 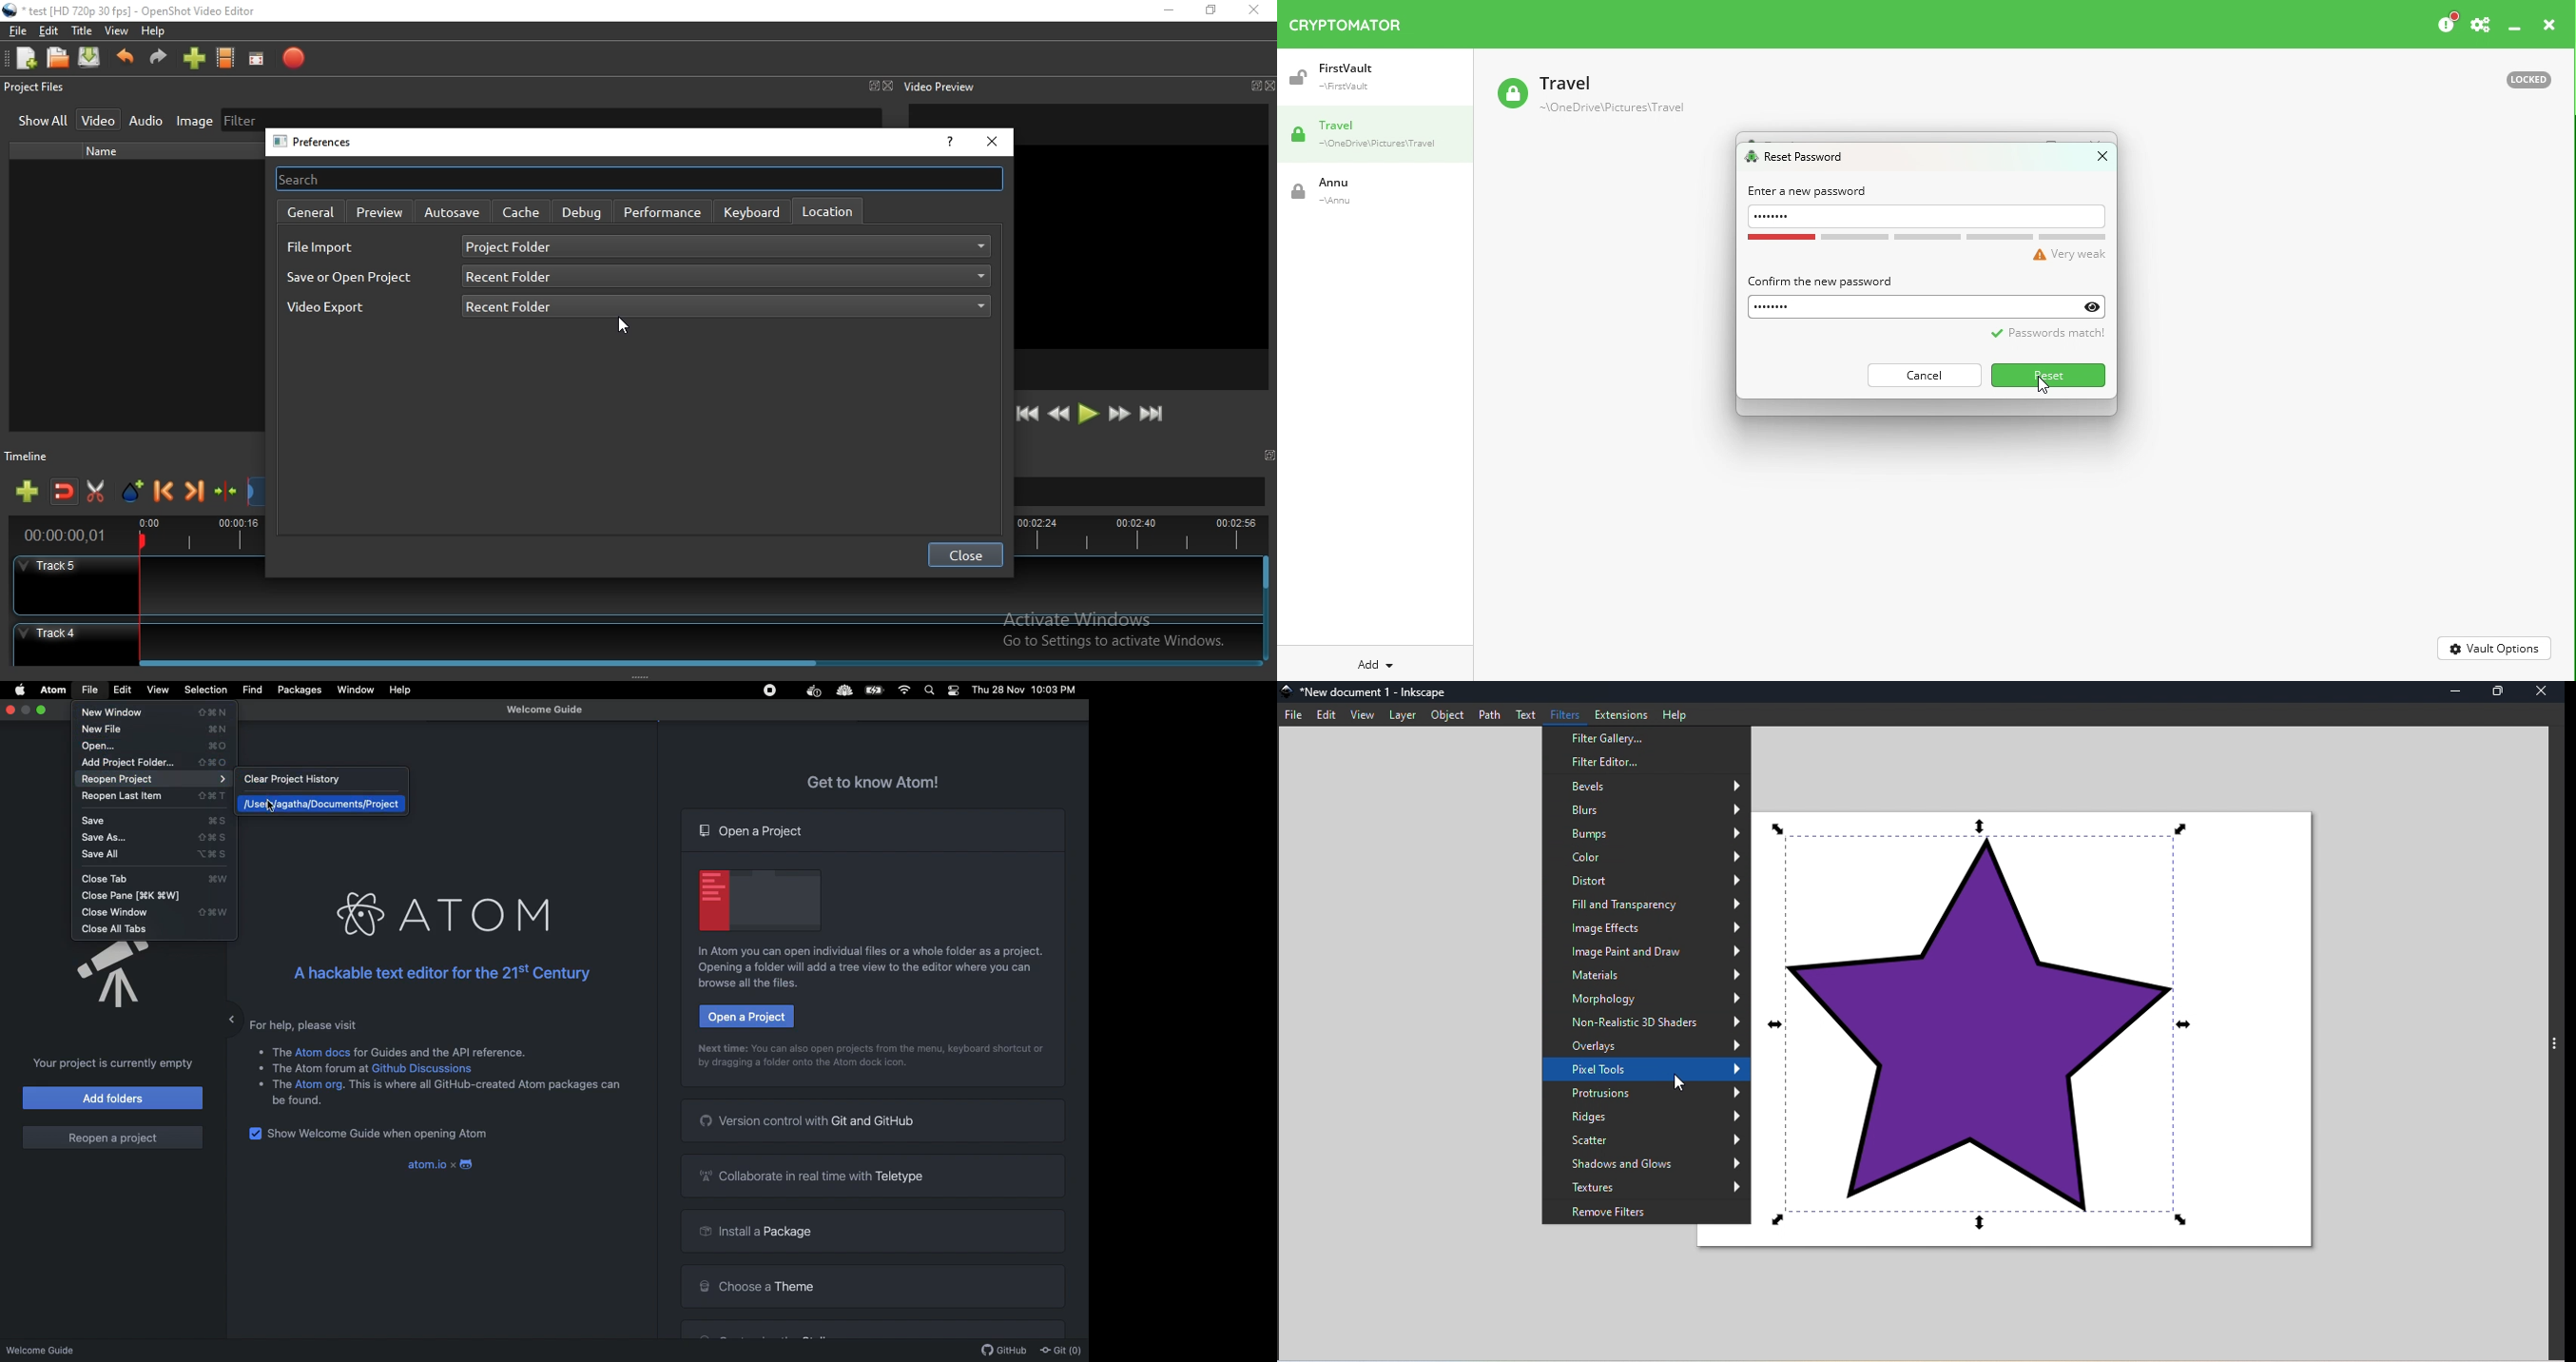 What do you see at coordinates (1059, 414) in the screenshot?
I see `Rewind ` at bounding box center [1059, 414].